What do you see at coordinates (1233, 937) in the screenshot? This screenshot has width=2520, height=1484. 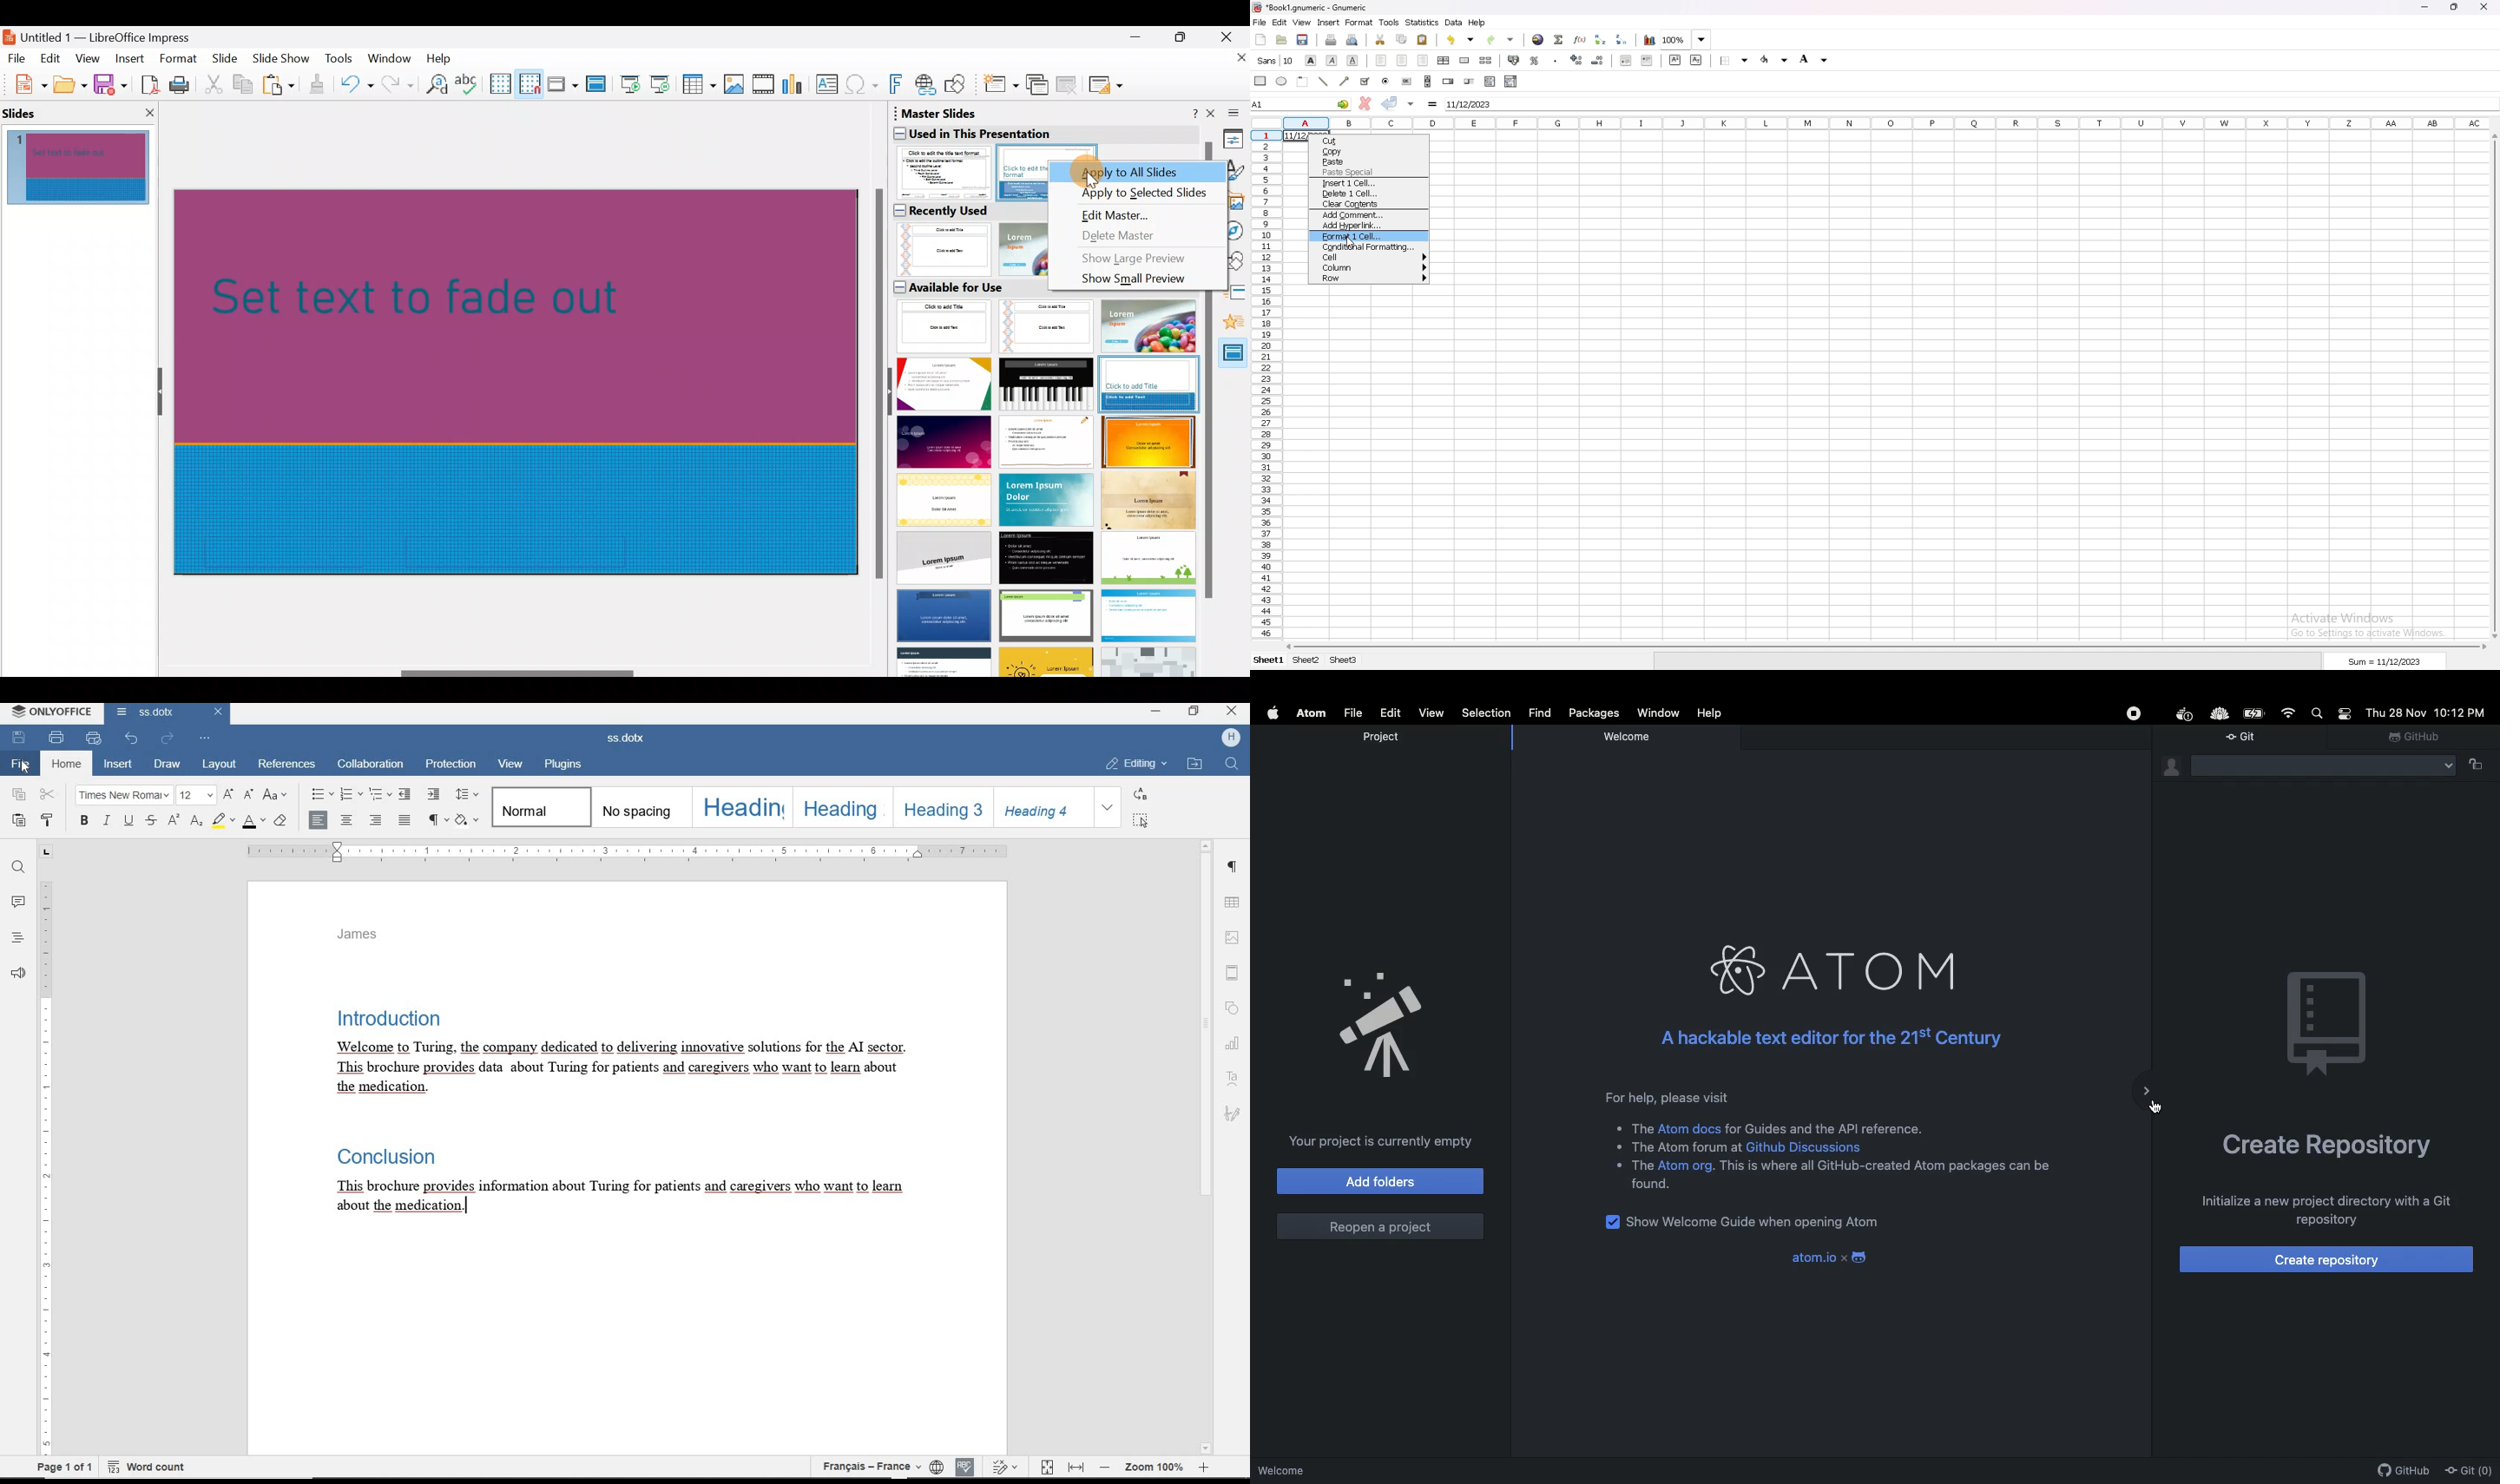 I see `IMAGE` at bounding box center [1233, 937].